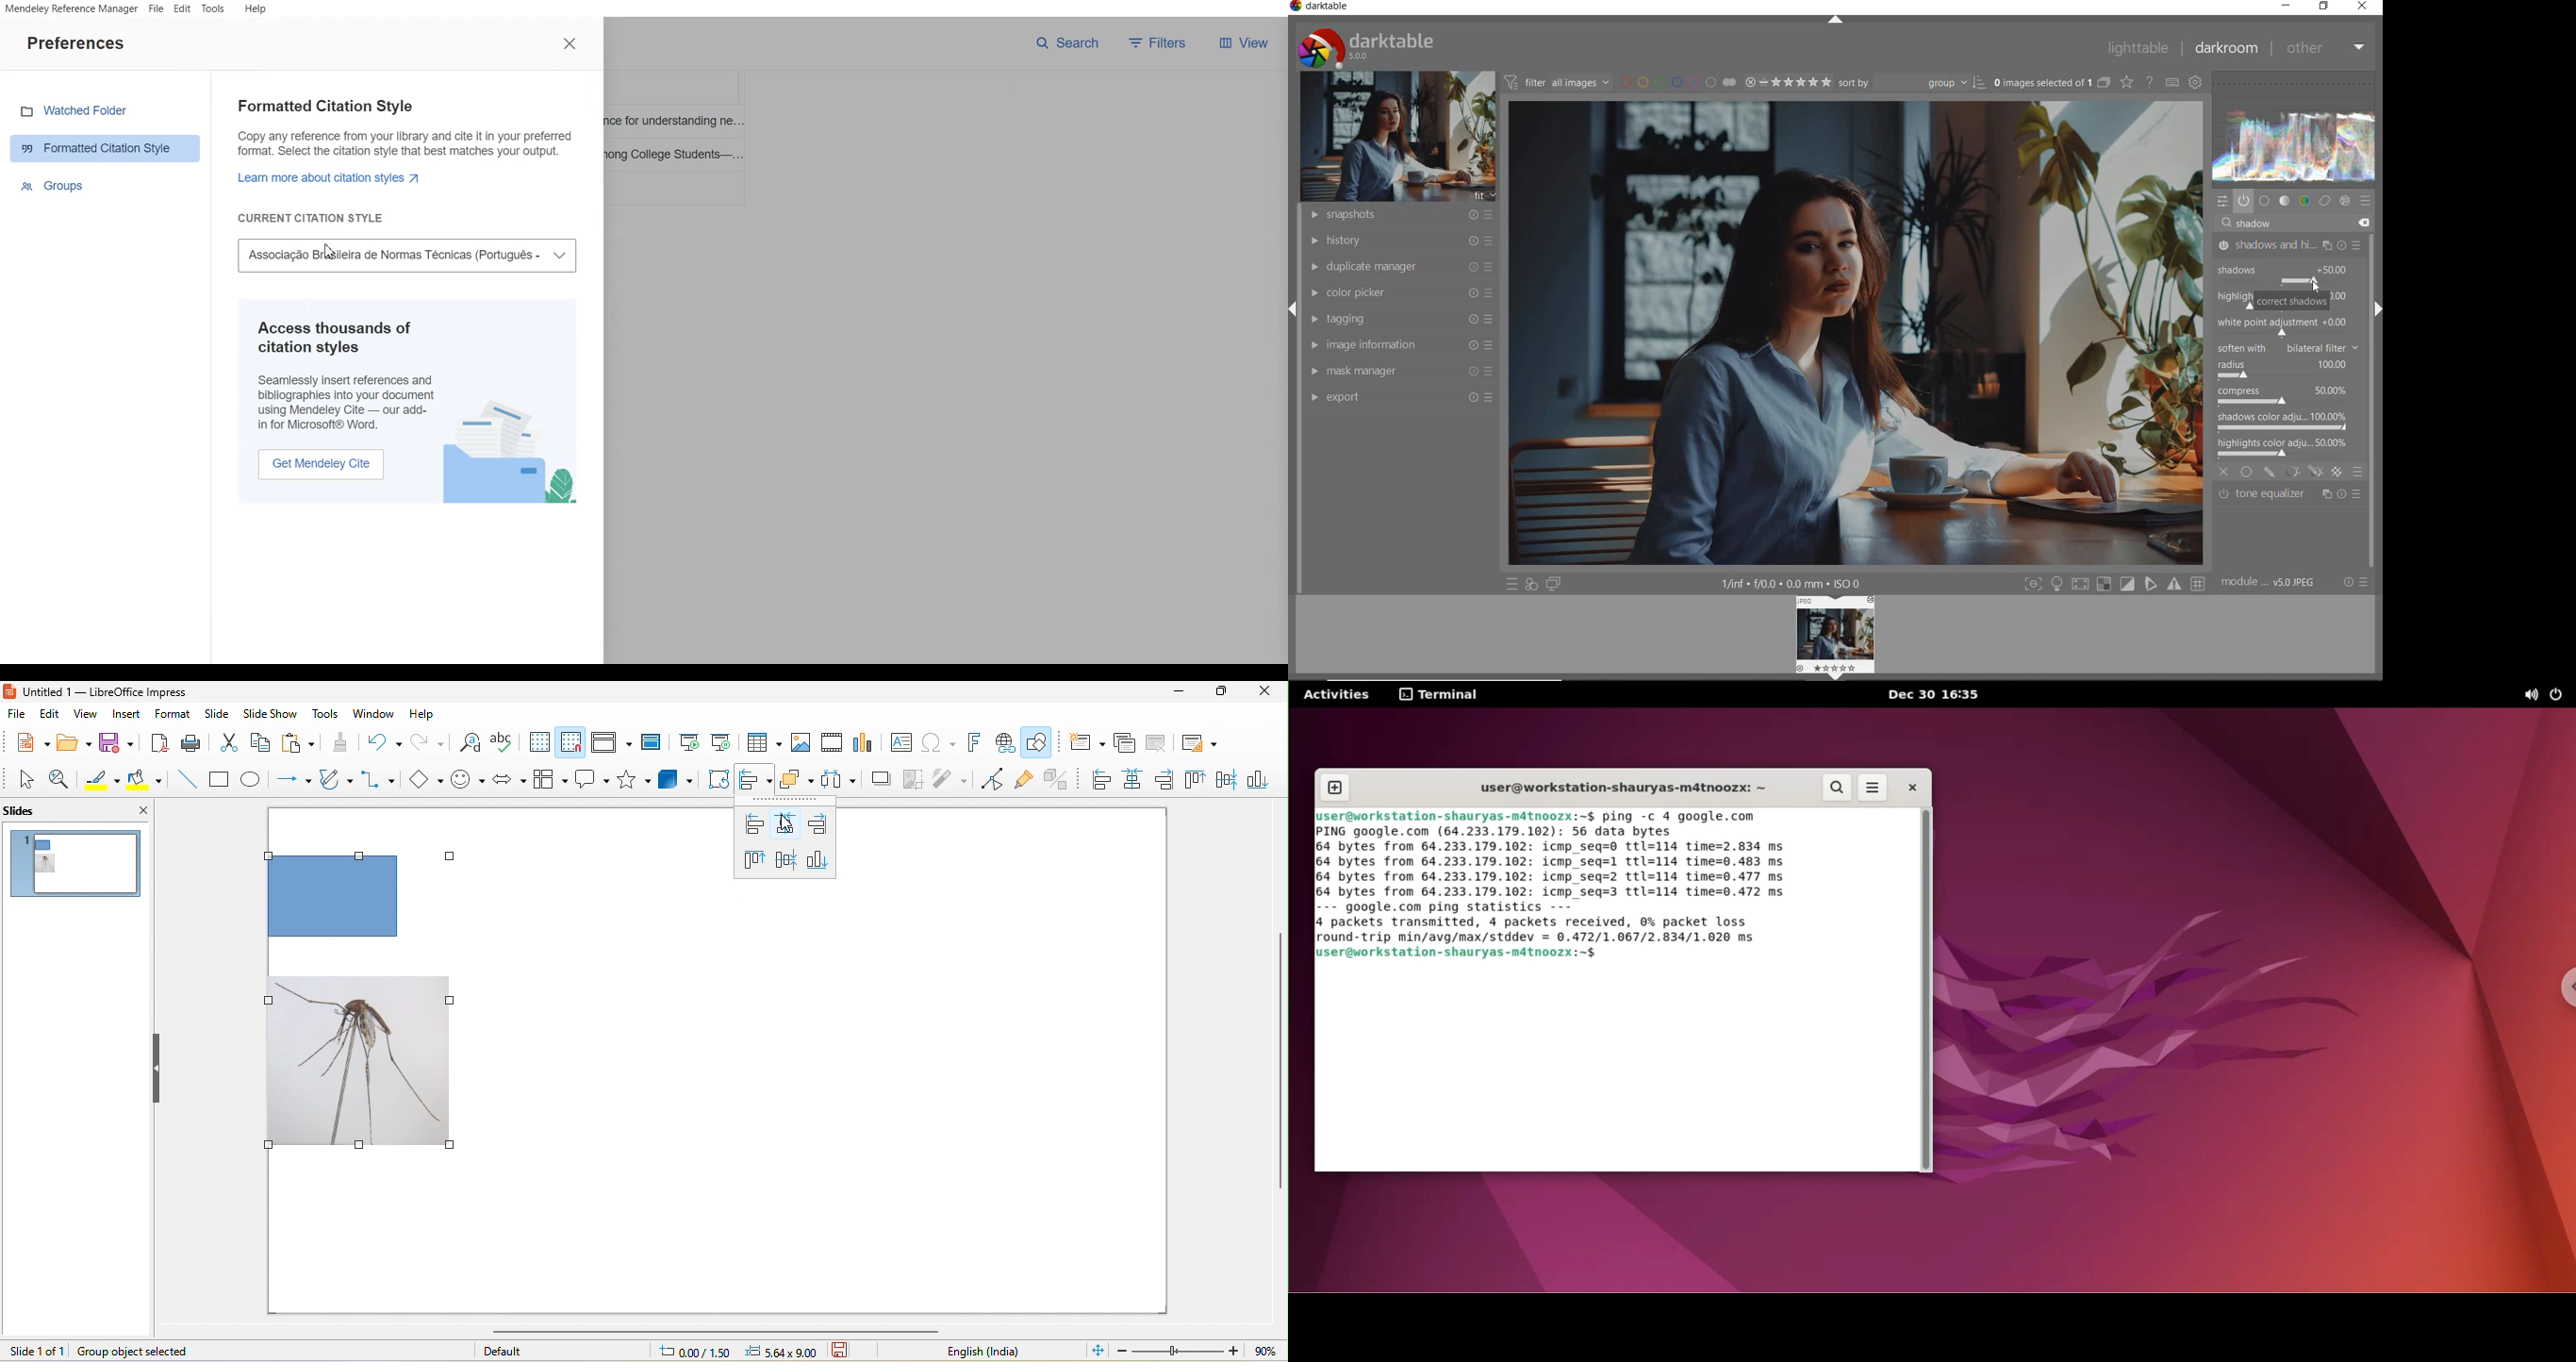  Describe the element at coordinates (2248, 472) in the screenshot. I see `uniformly` at that location.